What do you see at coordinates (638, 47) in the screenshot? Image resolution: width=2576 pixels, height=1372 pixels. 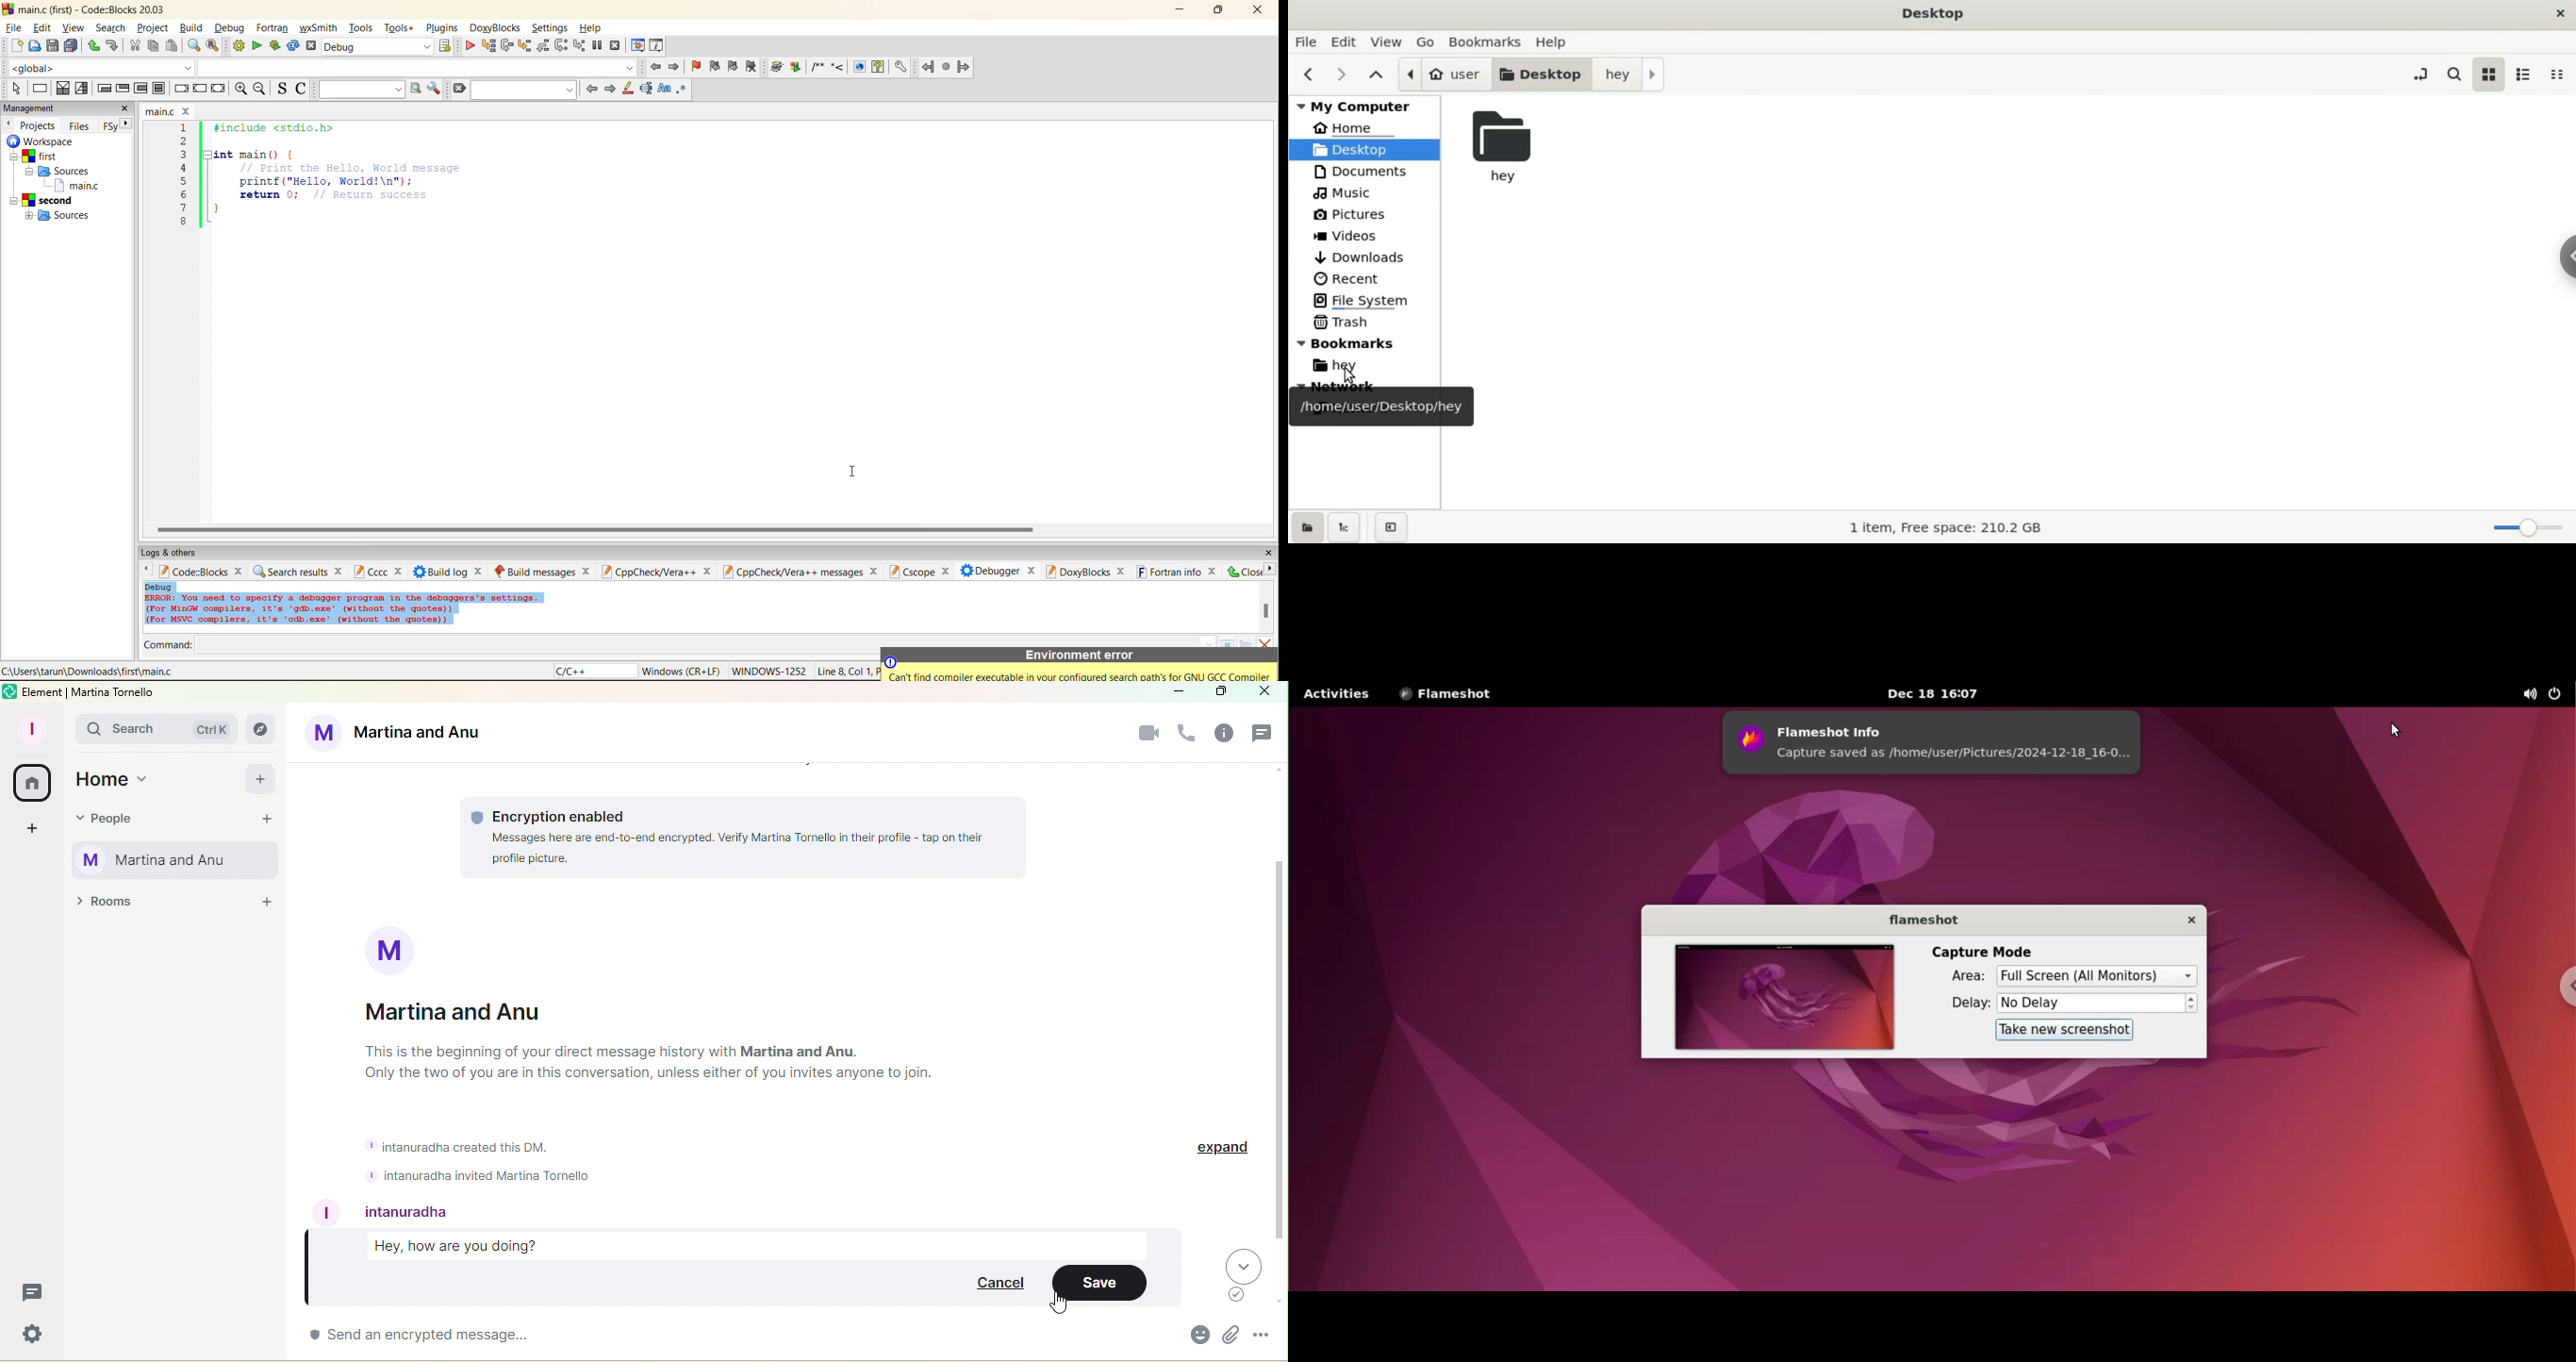 I see `debugging windows` at bounding box center [638, 47].